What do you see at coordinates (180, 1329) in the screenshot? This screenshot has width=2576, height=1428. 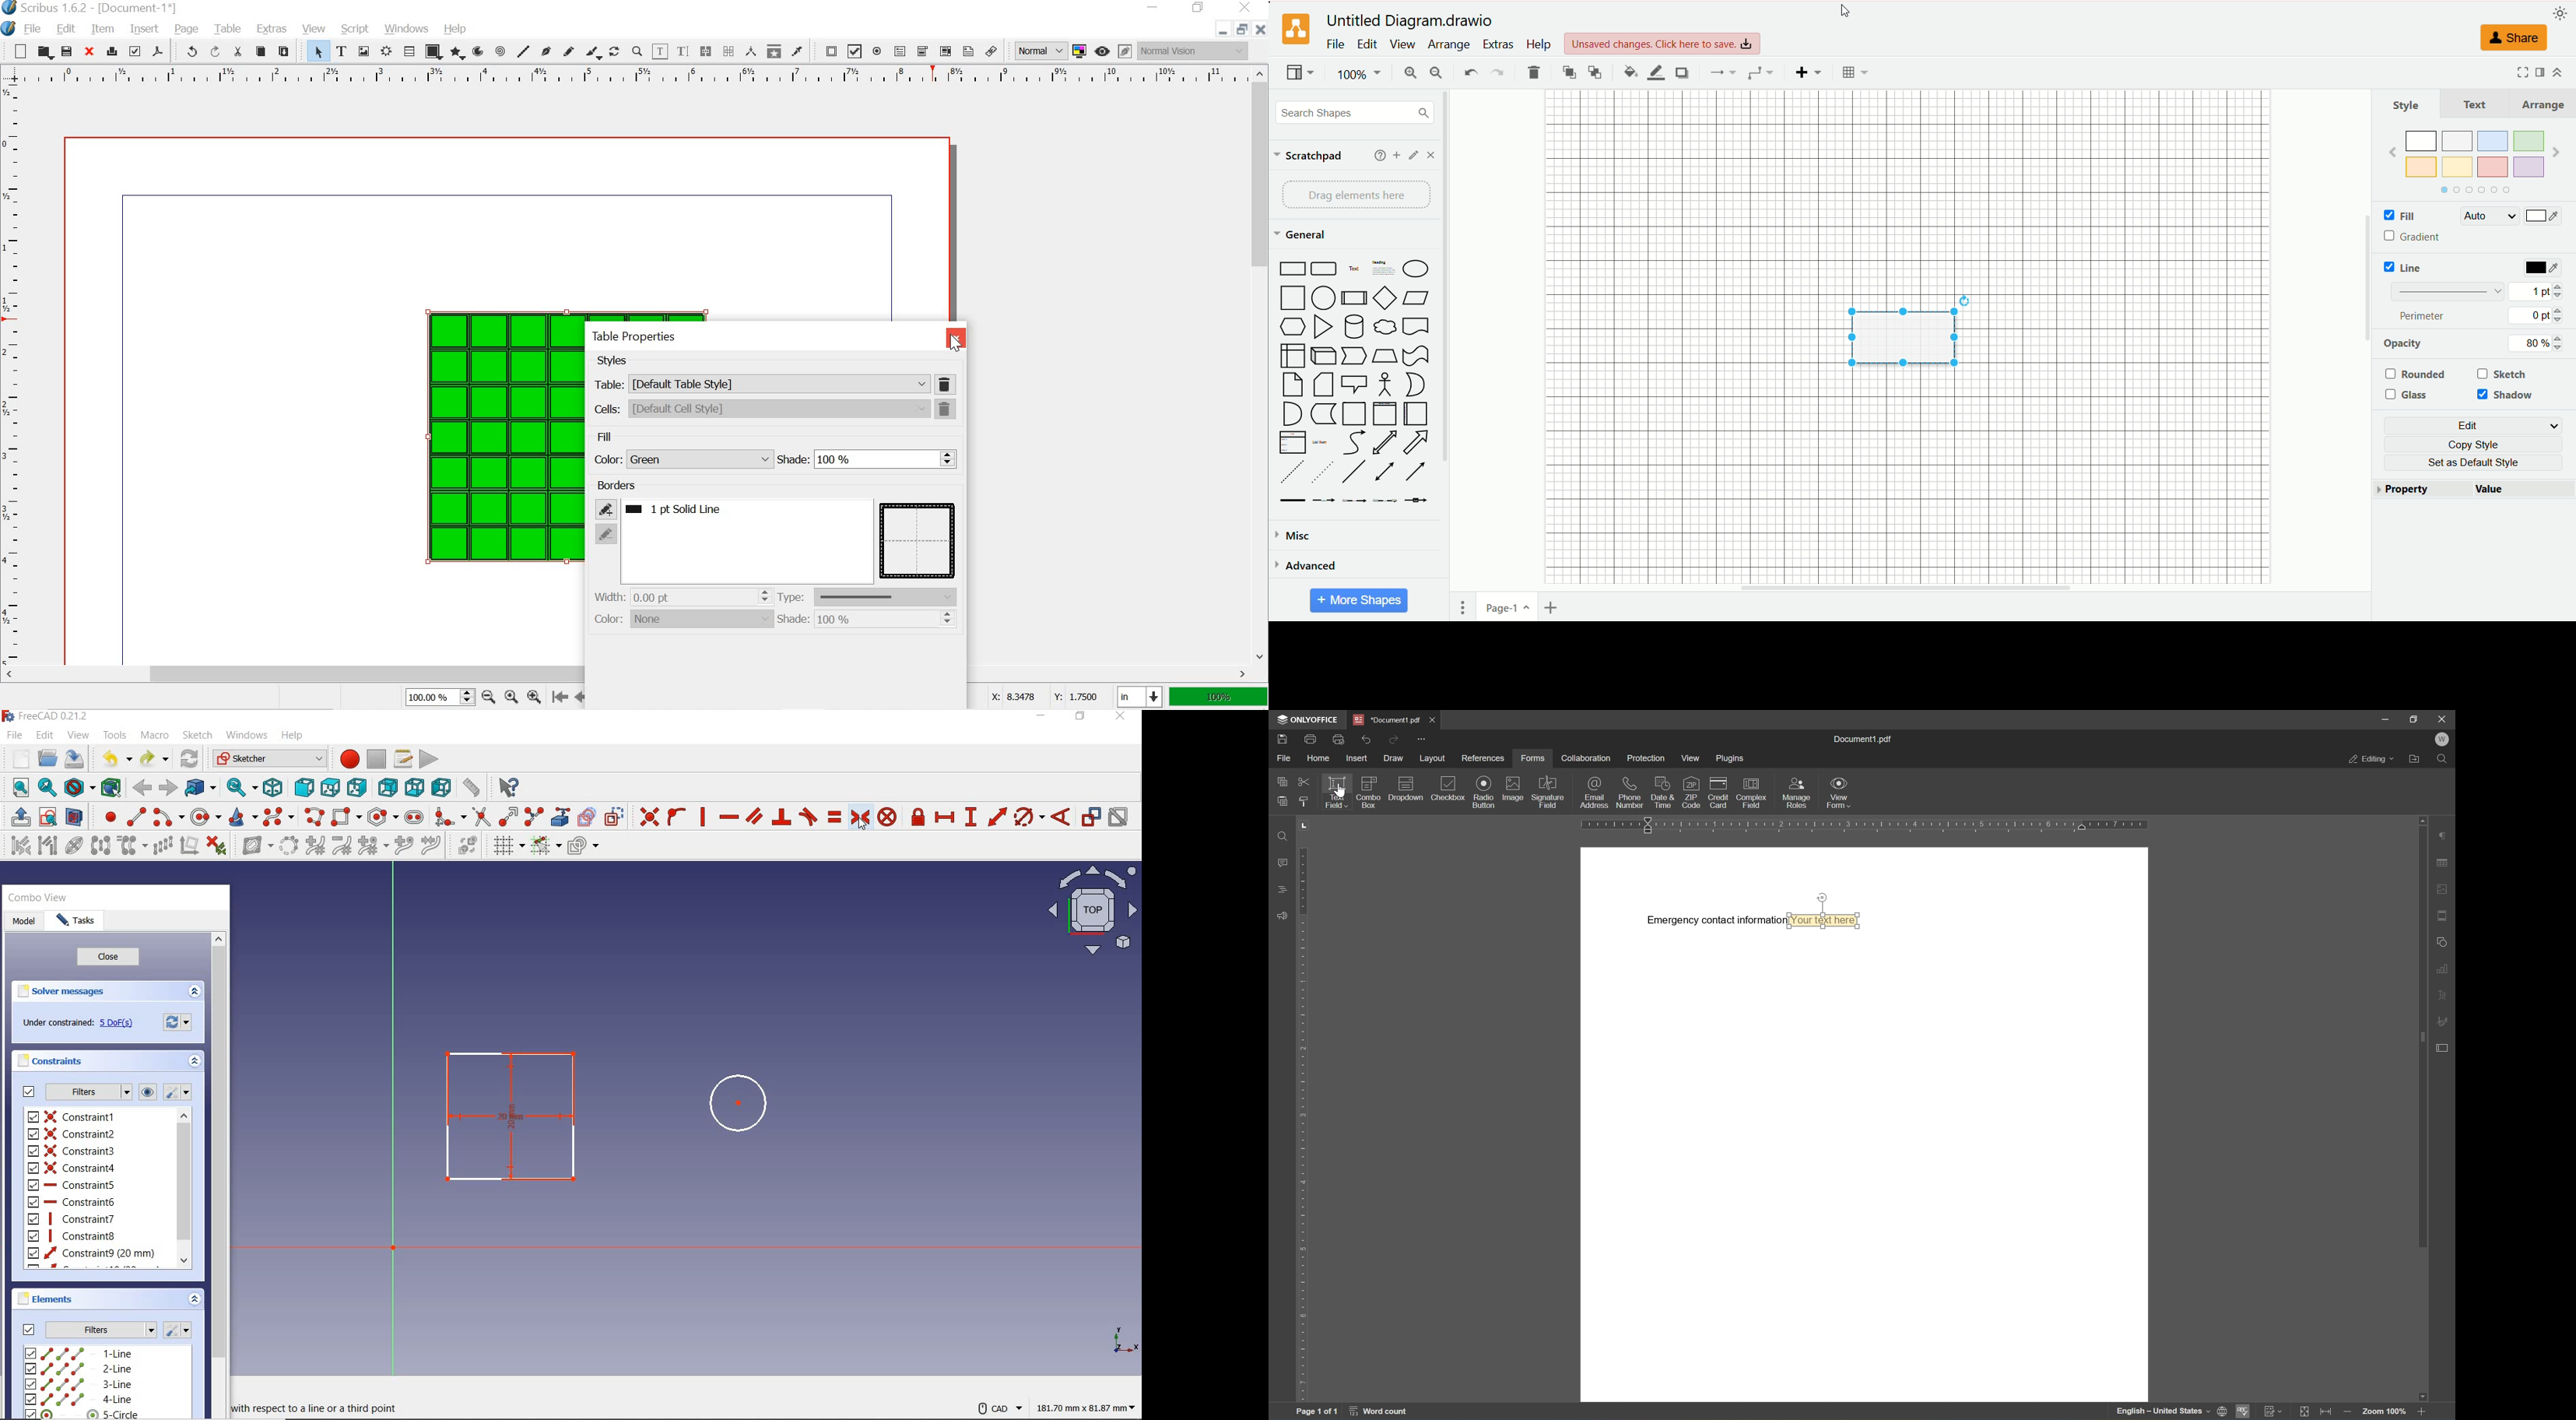 I see `settings ` at bounding box center [180, 1329].